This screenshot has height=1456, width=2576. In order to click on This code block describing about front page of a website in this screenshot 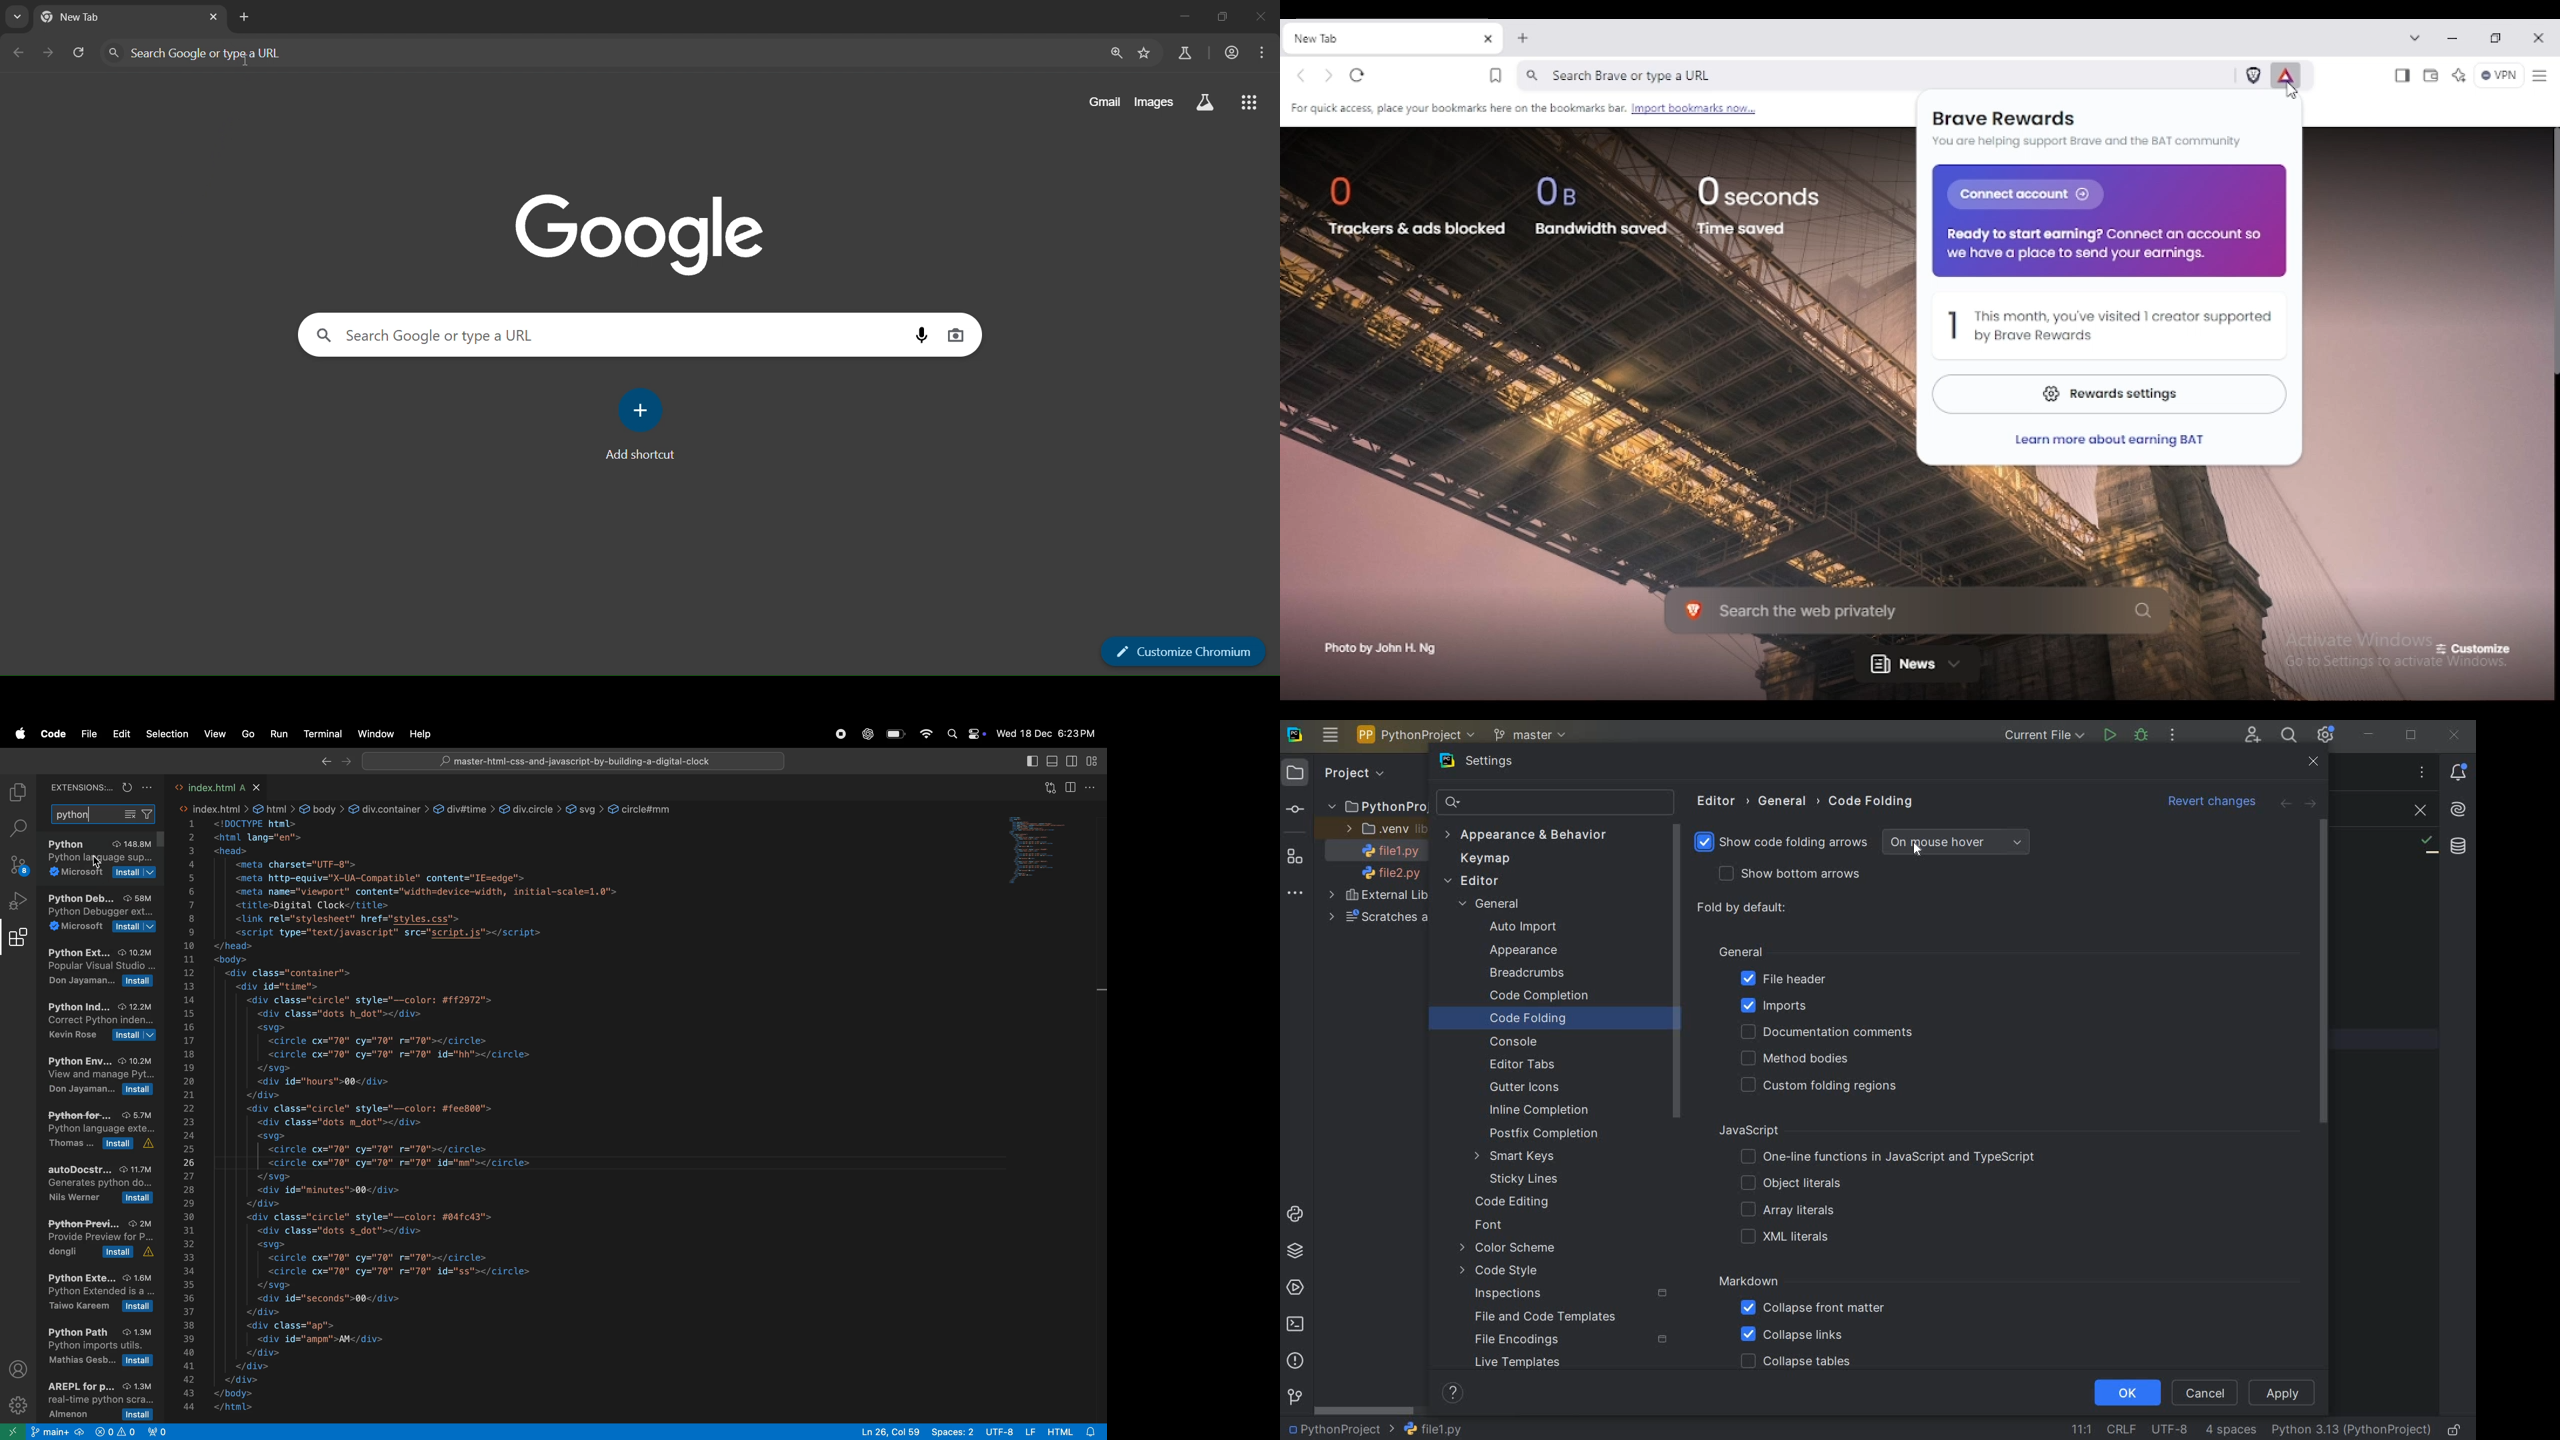, I will do `click(522, 1097)`.